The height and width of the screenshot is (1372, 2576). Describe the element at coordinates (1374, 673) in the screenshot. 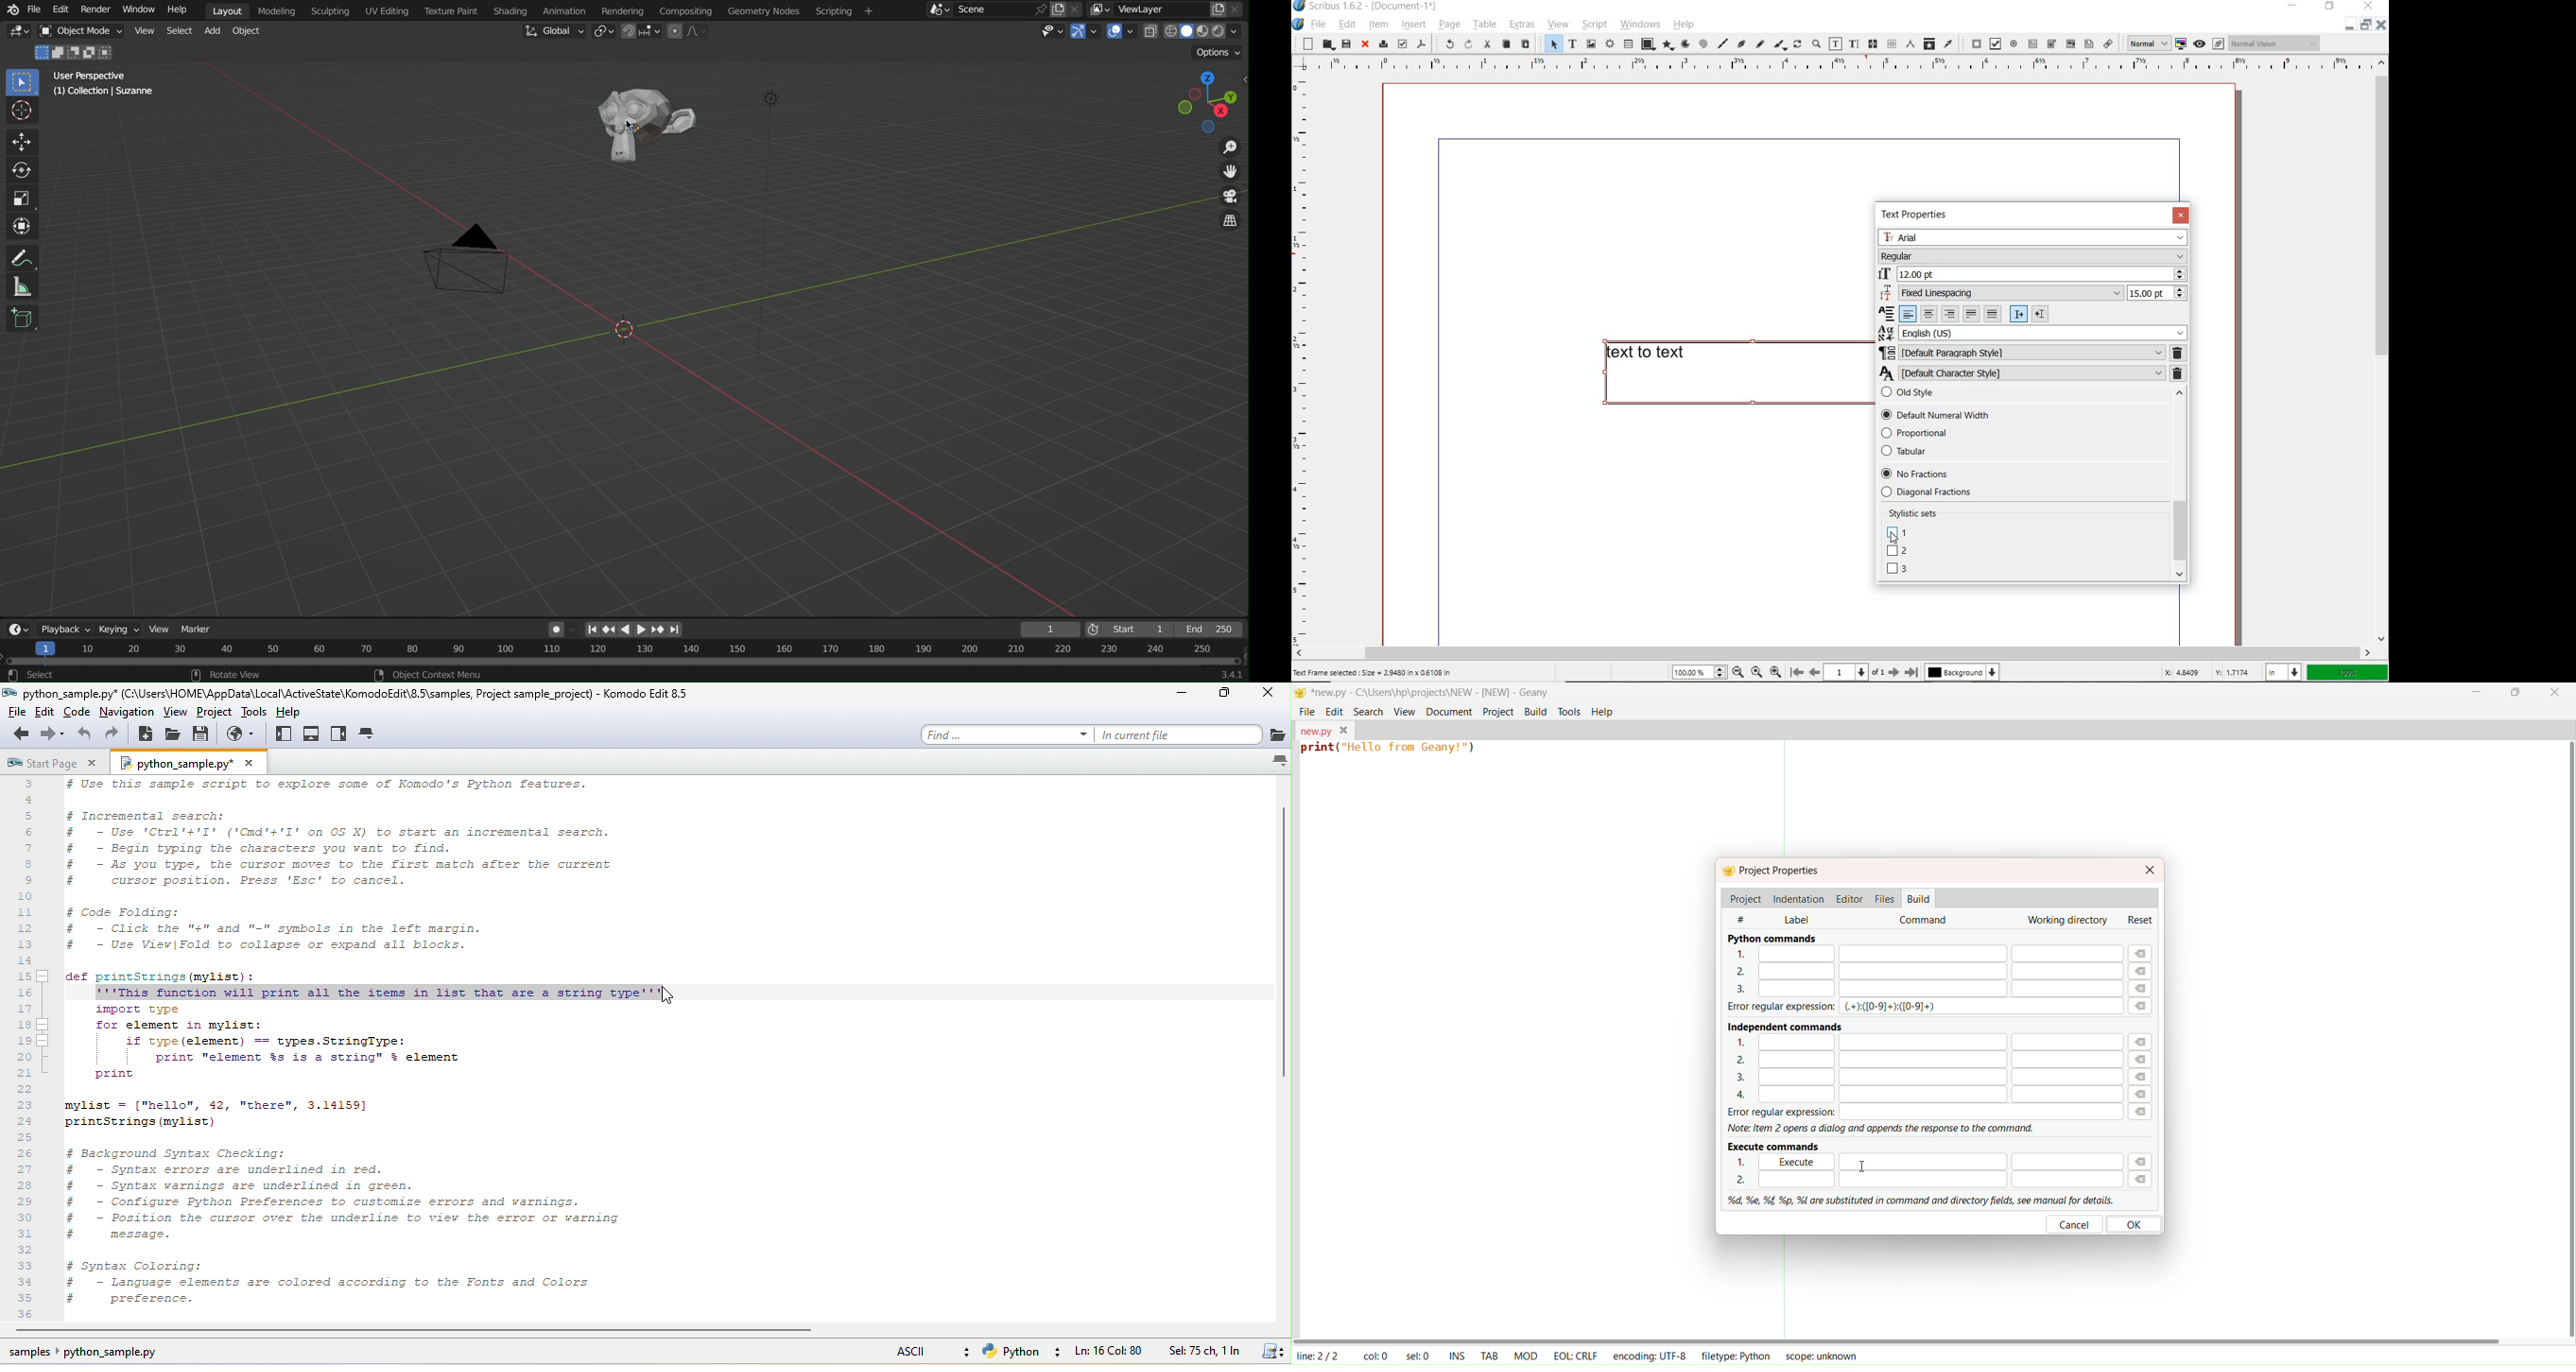

I see `Text Frame selected : Size = 2.9480 in x 0.6108 in` at that location.